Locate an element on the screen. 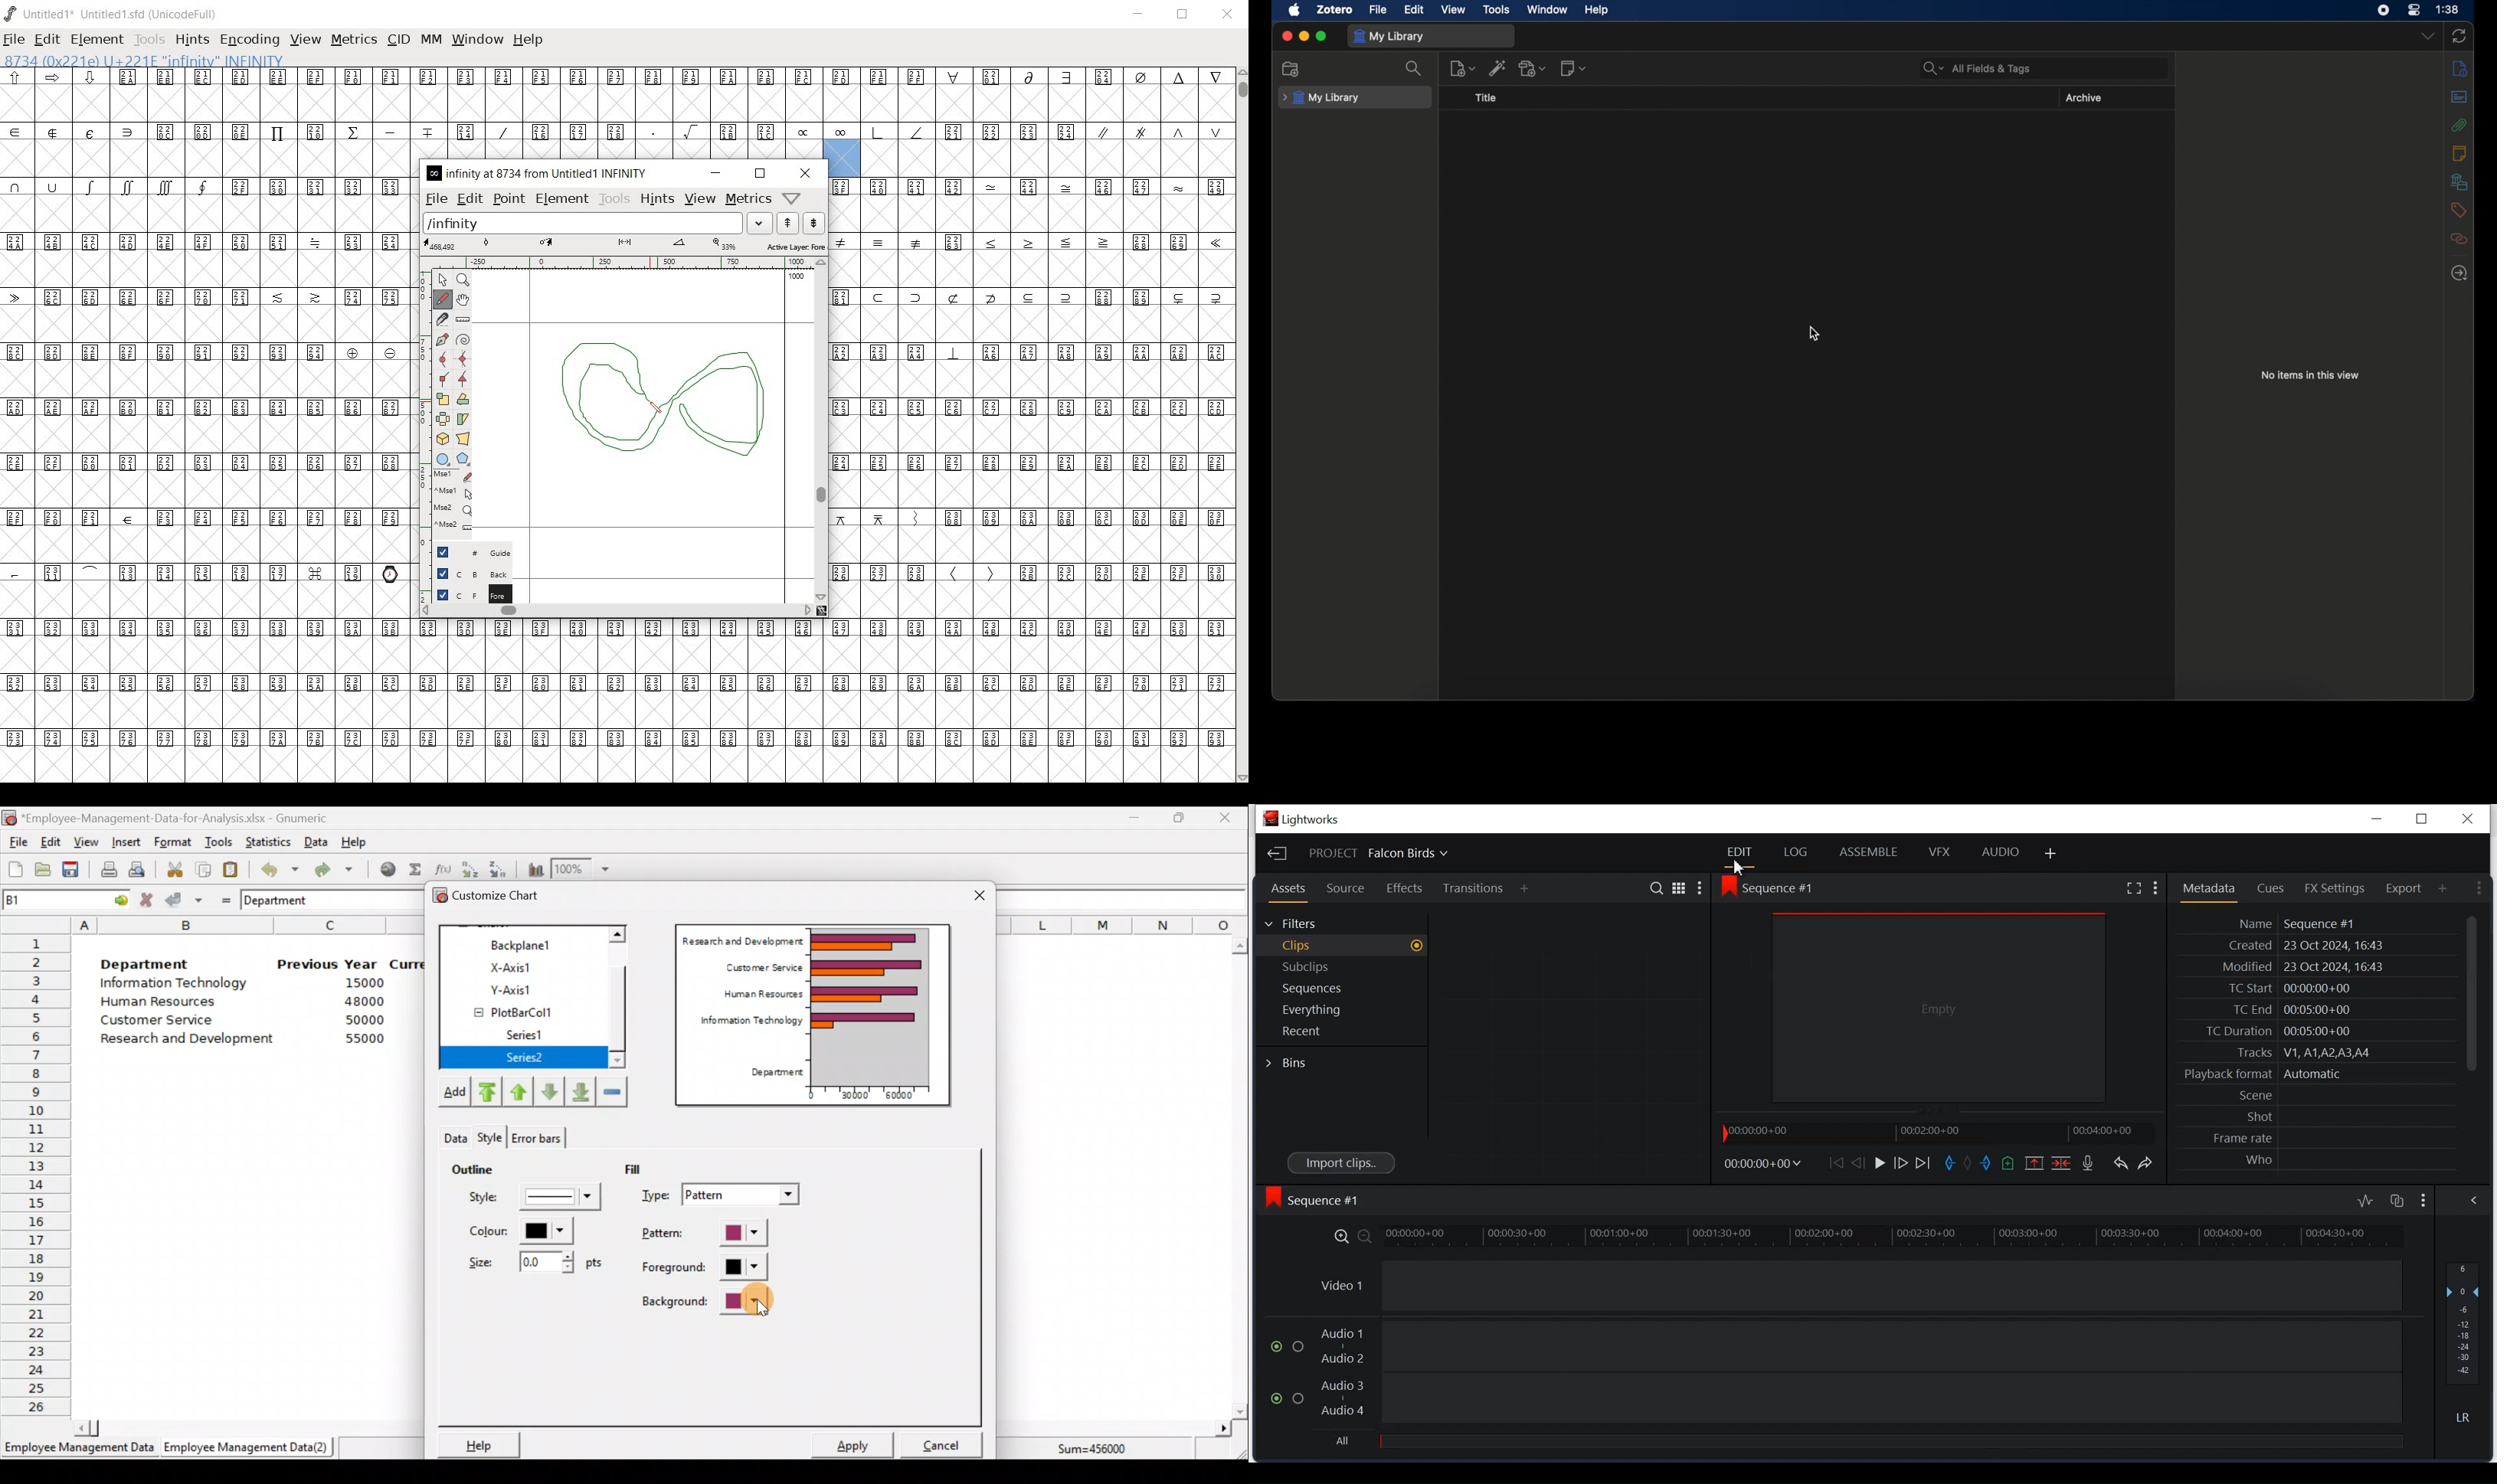 This screenshot has height=1484, width=2520. Unicode code points is located at coordinates (1121, 573).